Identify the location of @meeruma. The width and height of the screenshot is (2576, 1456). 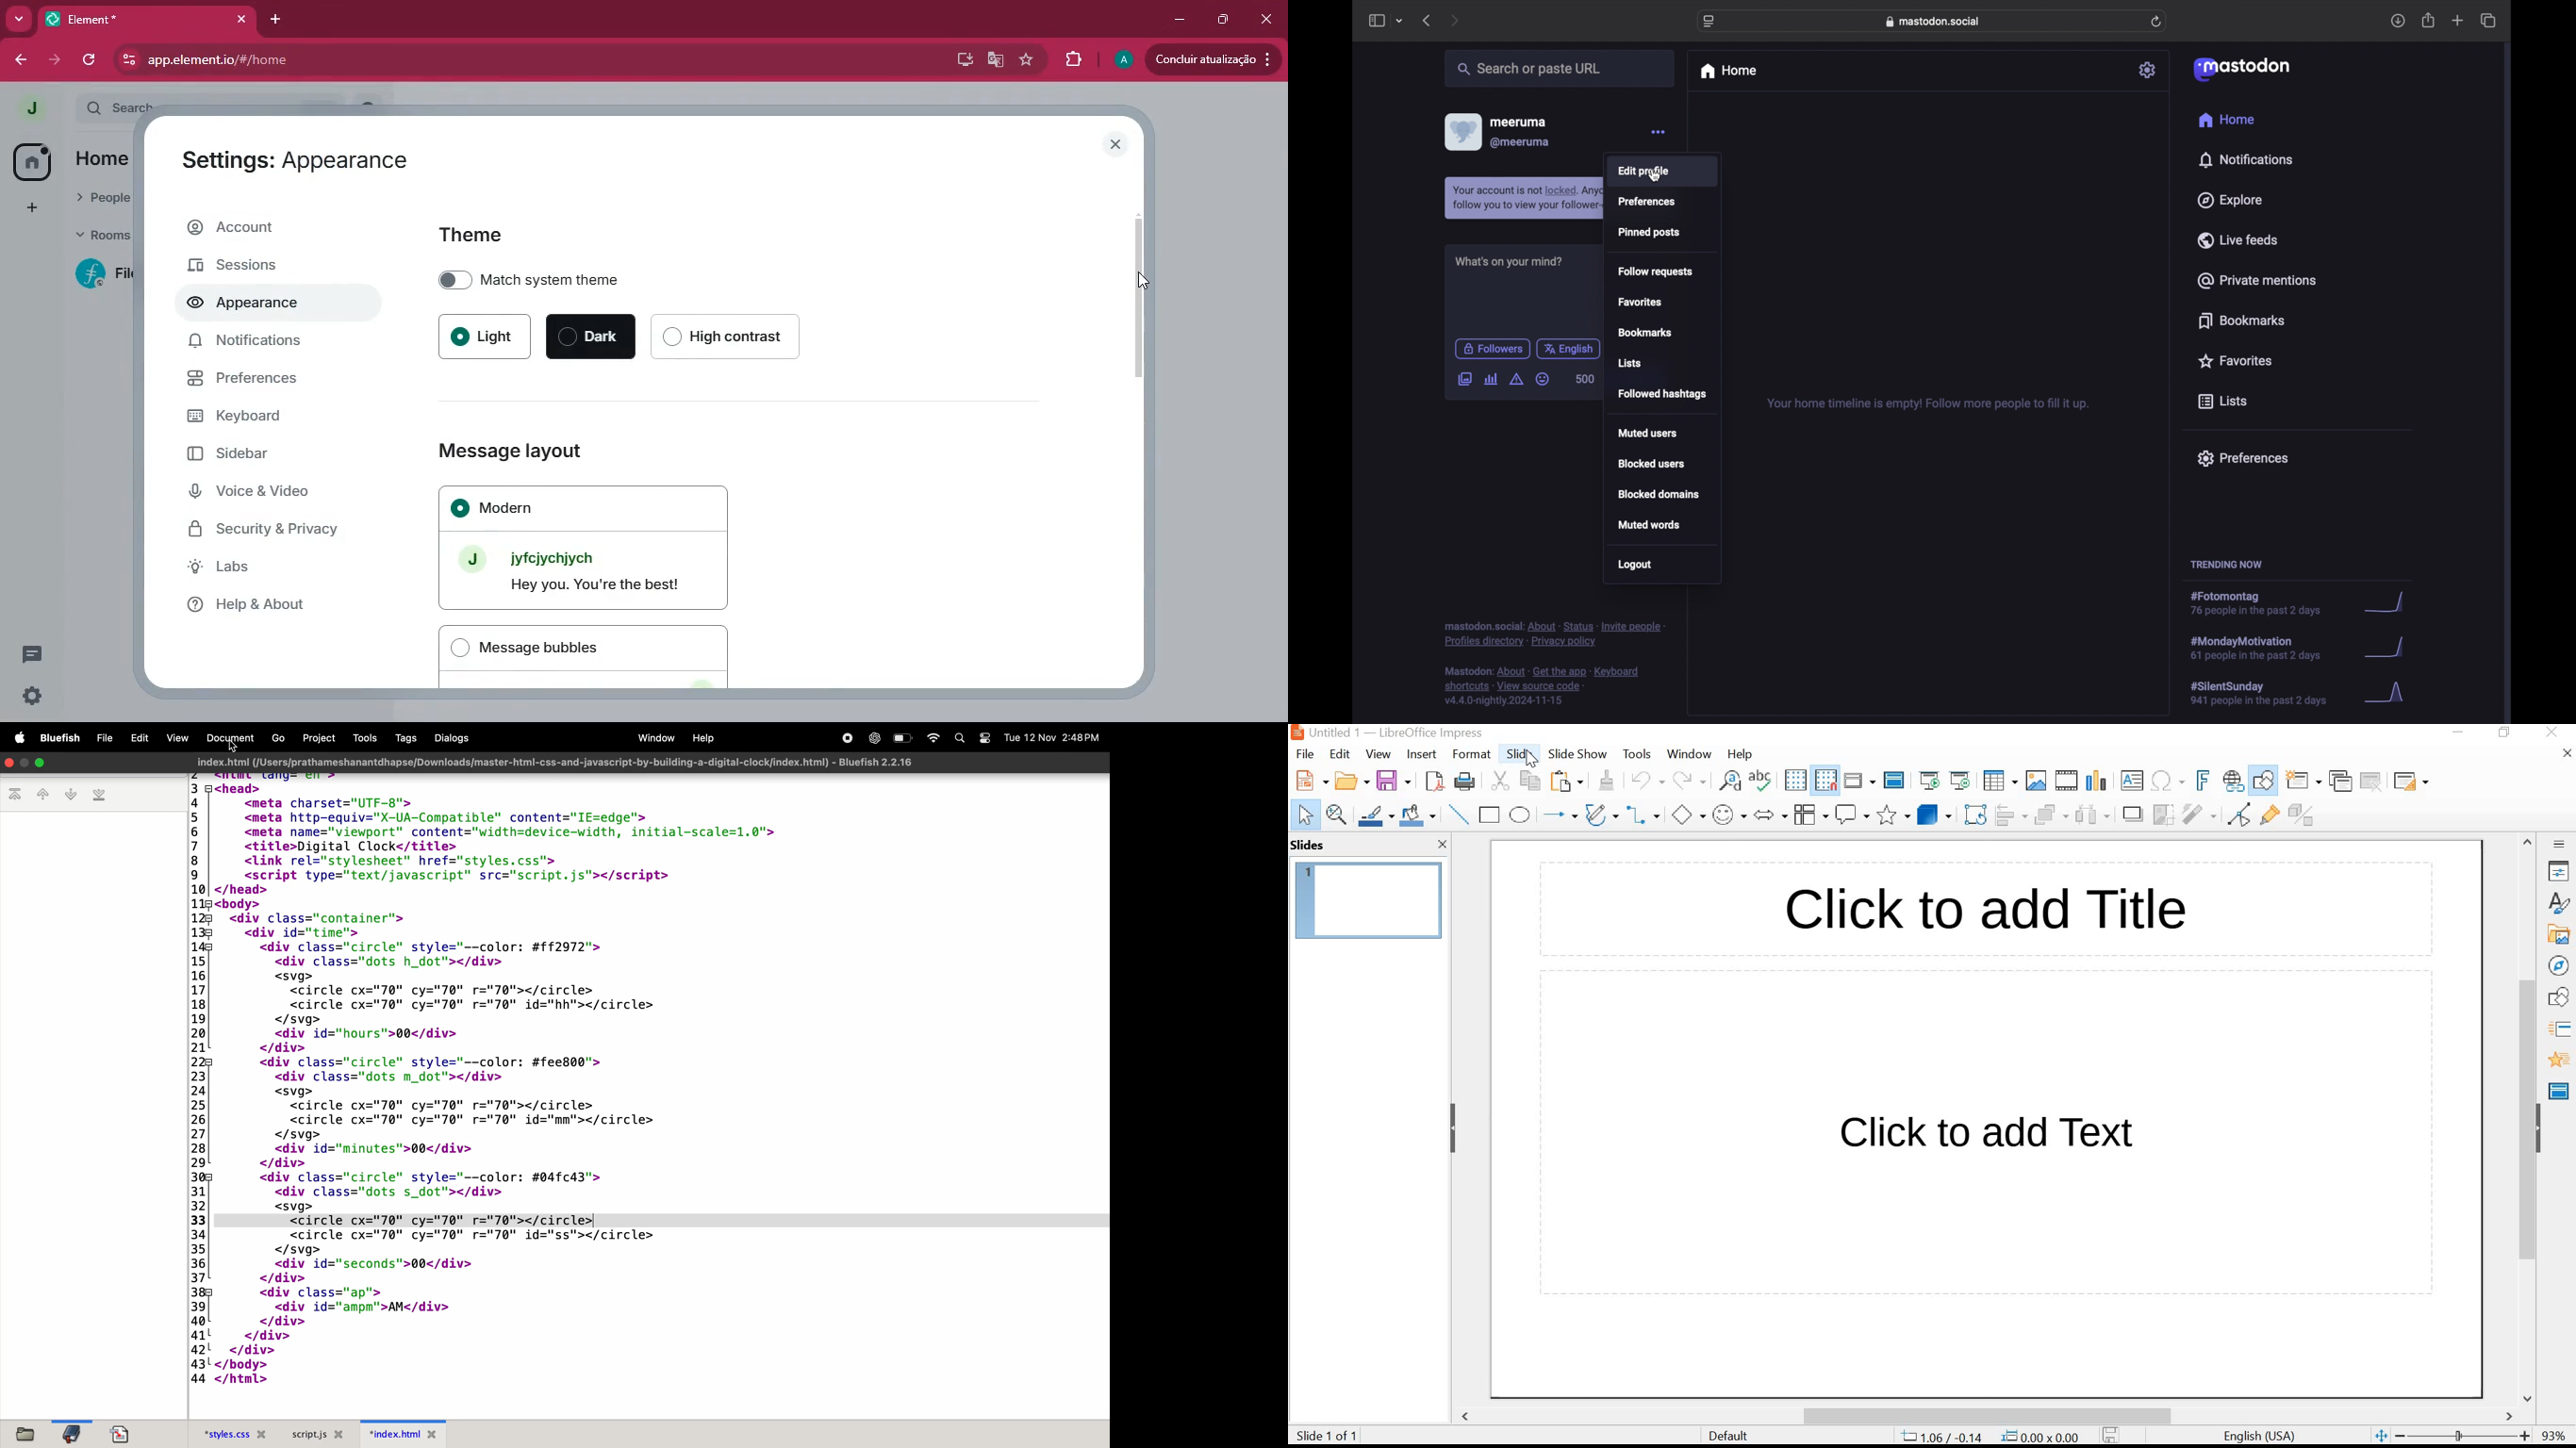
(1521, 143).